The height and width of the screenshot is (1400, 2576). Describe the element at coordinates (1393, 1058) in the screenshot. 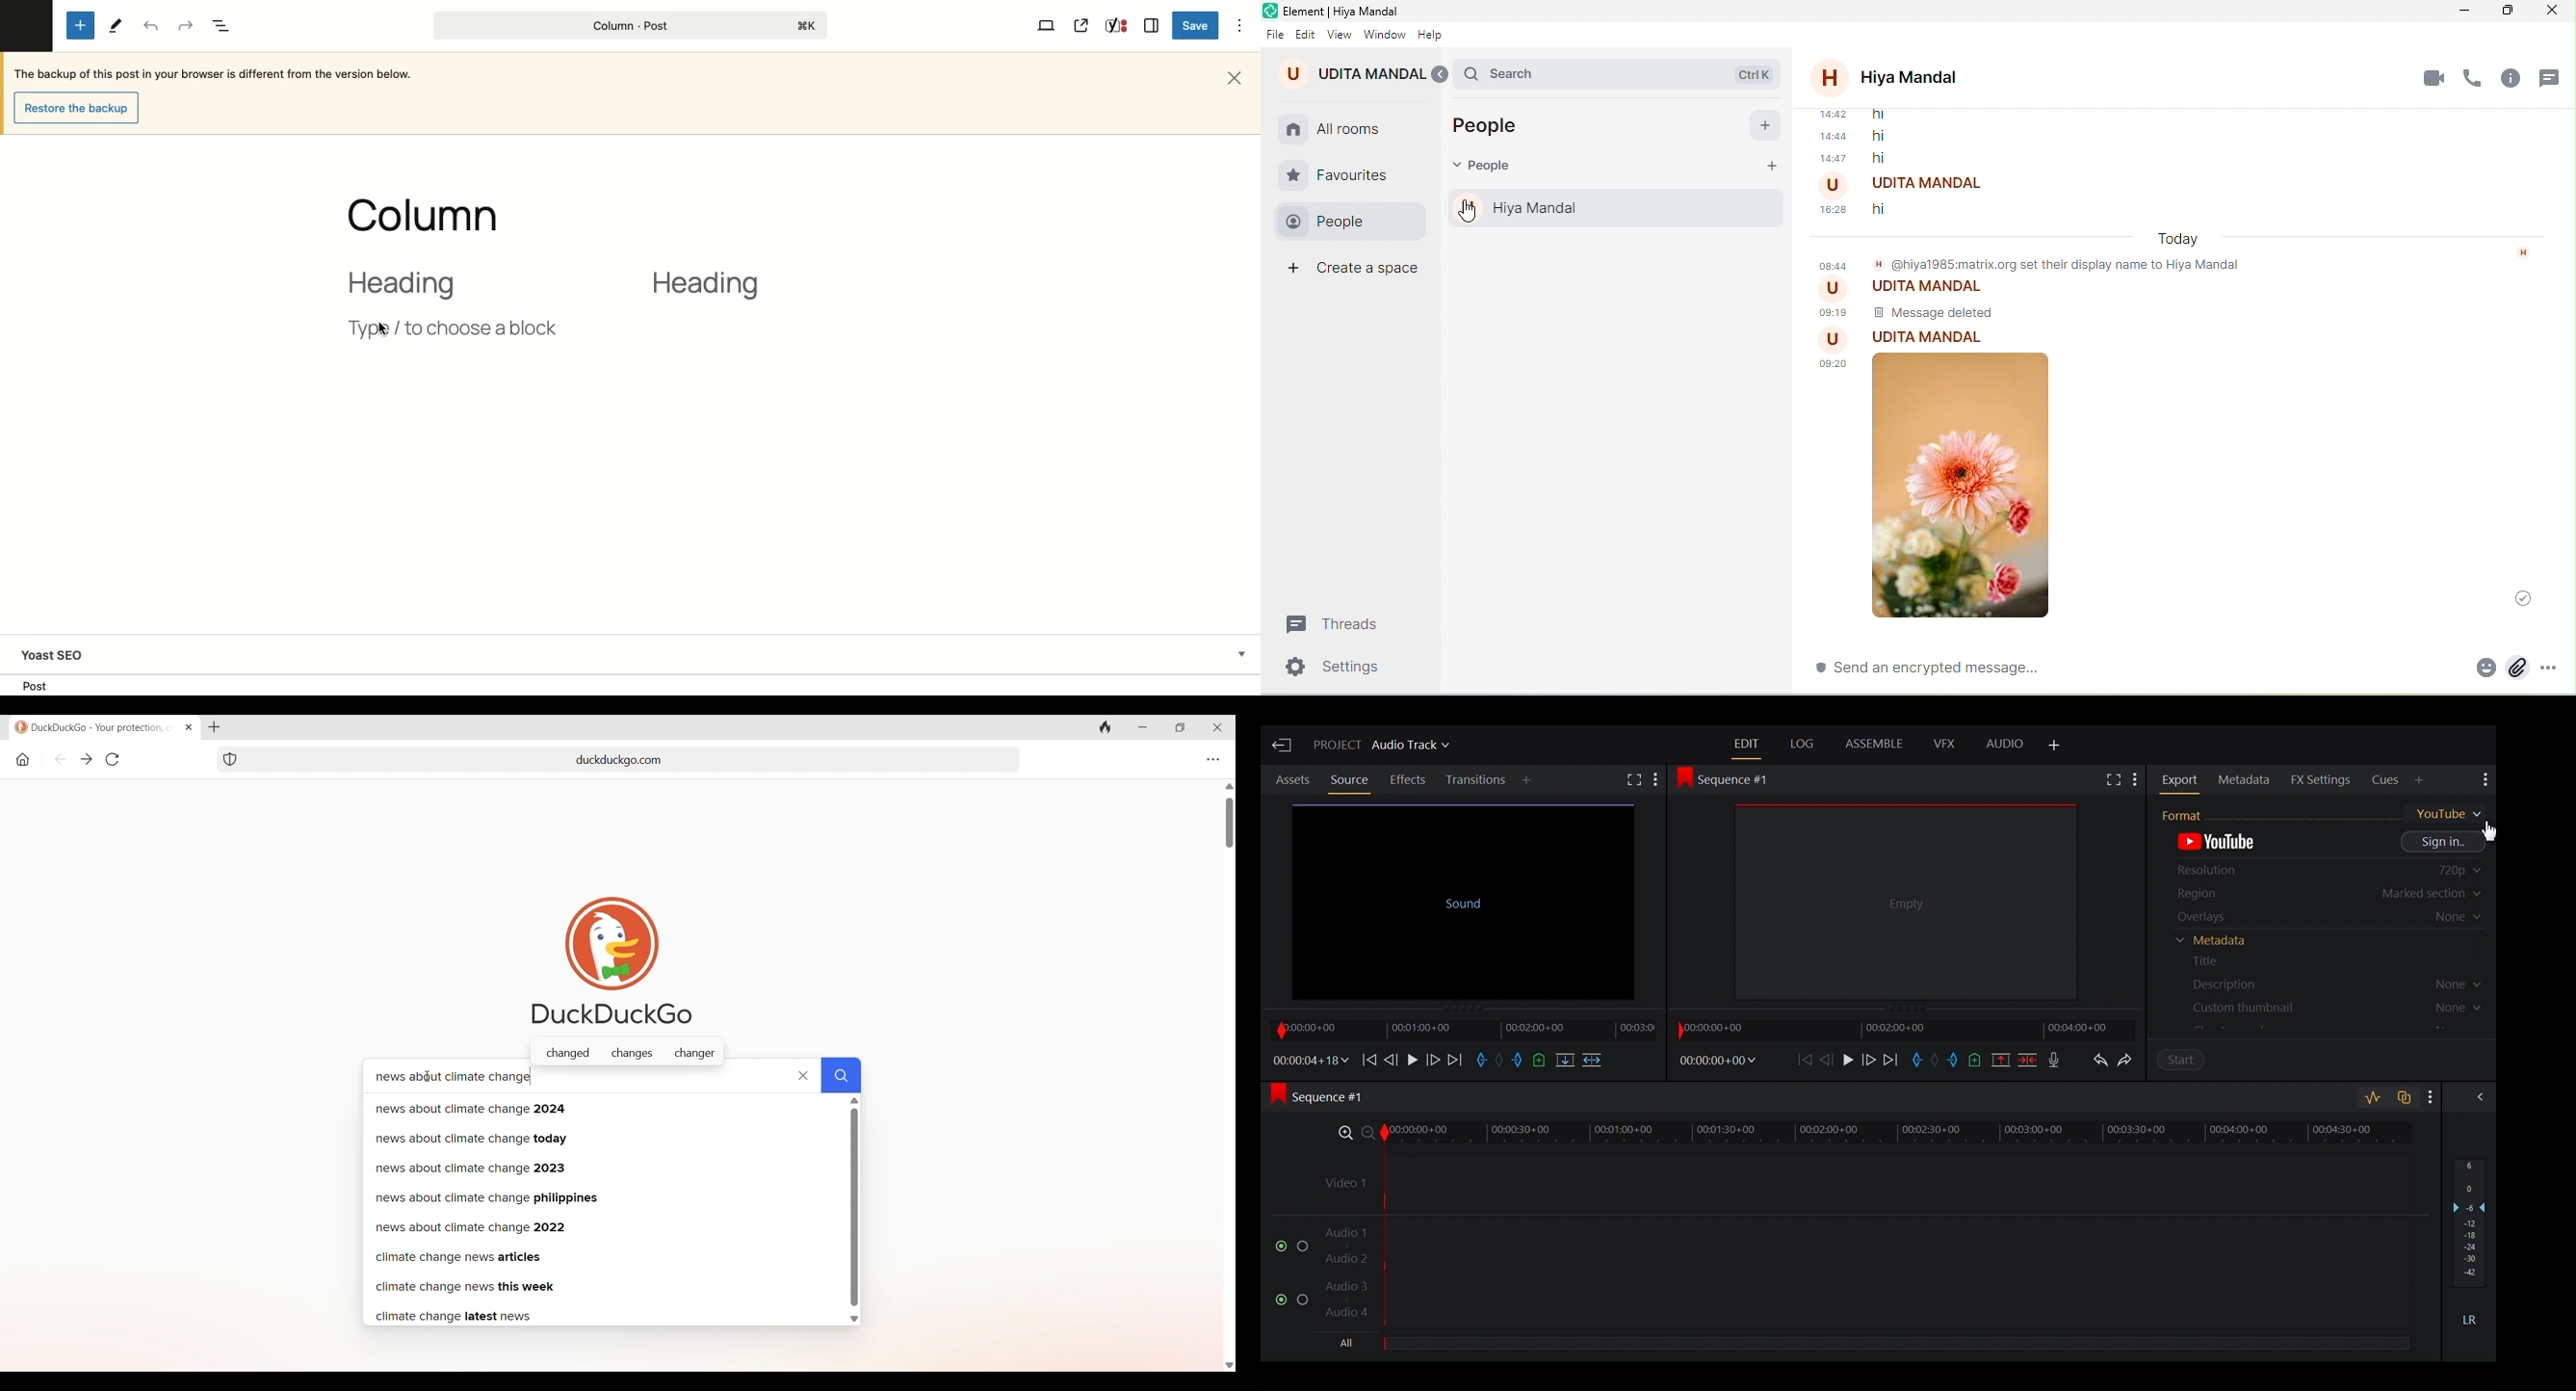

I see `Nudge one frame backward` at that location.